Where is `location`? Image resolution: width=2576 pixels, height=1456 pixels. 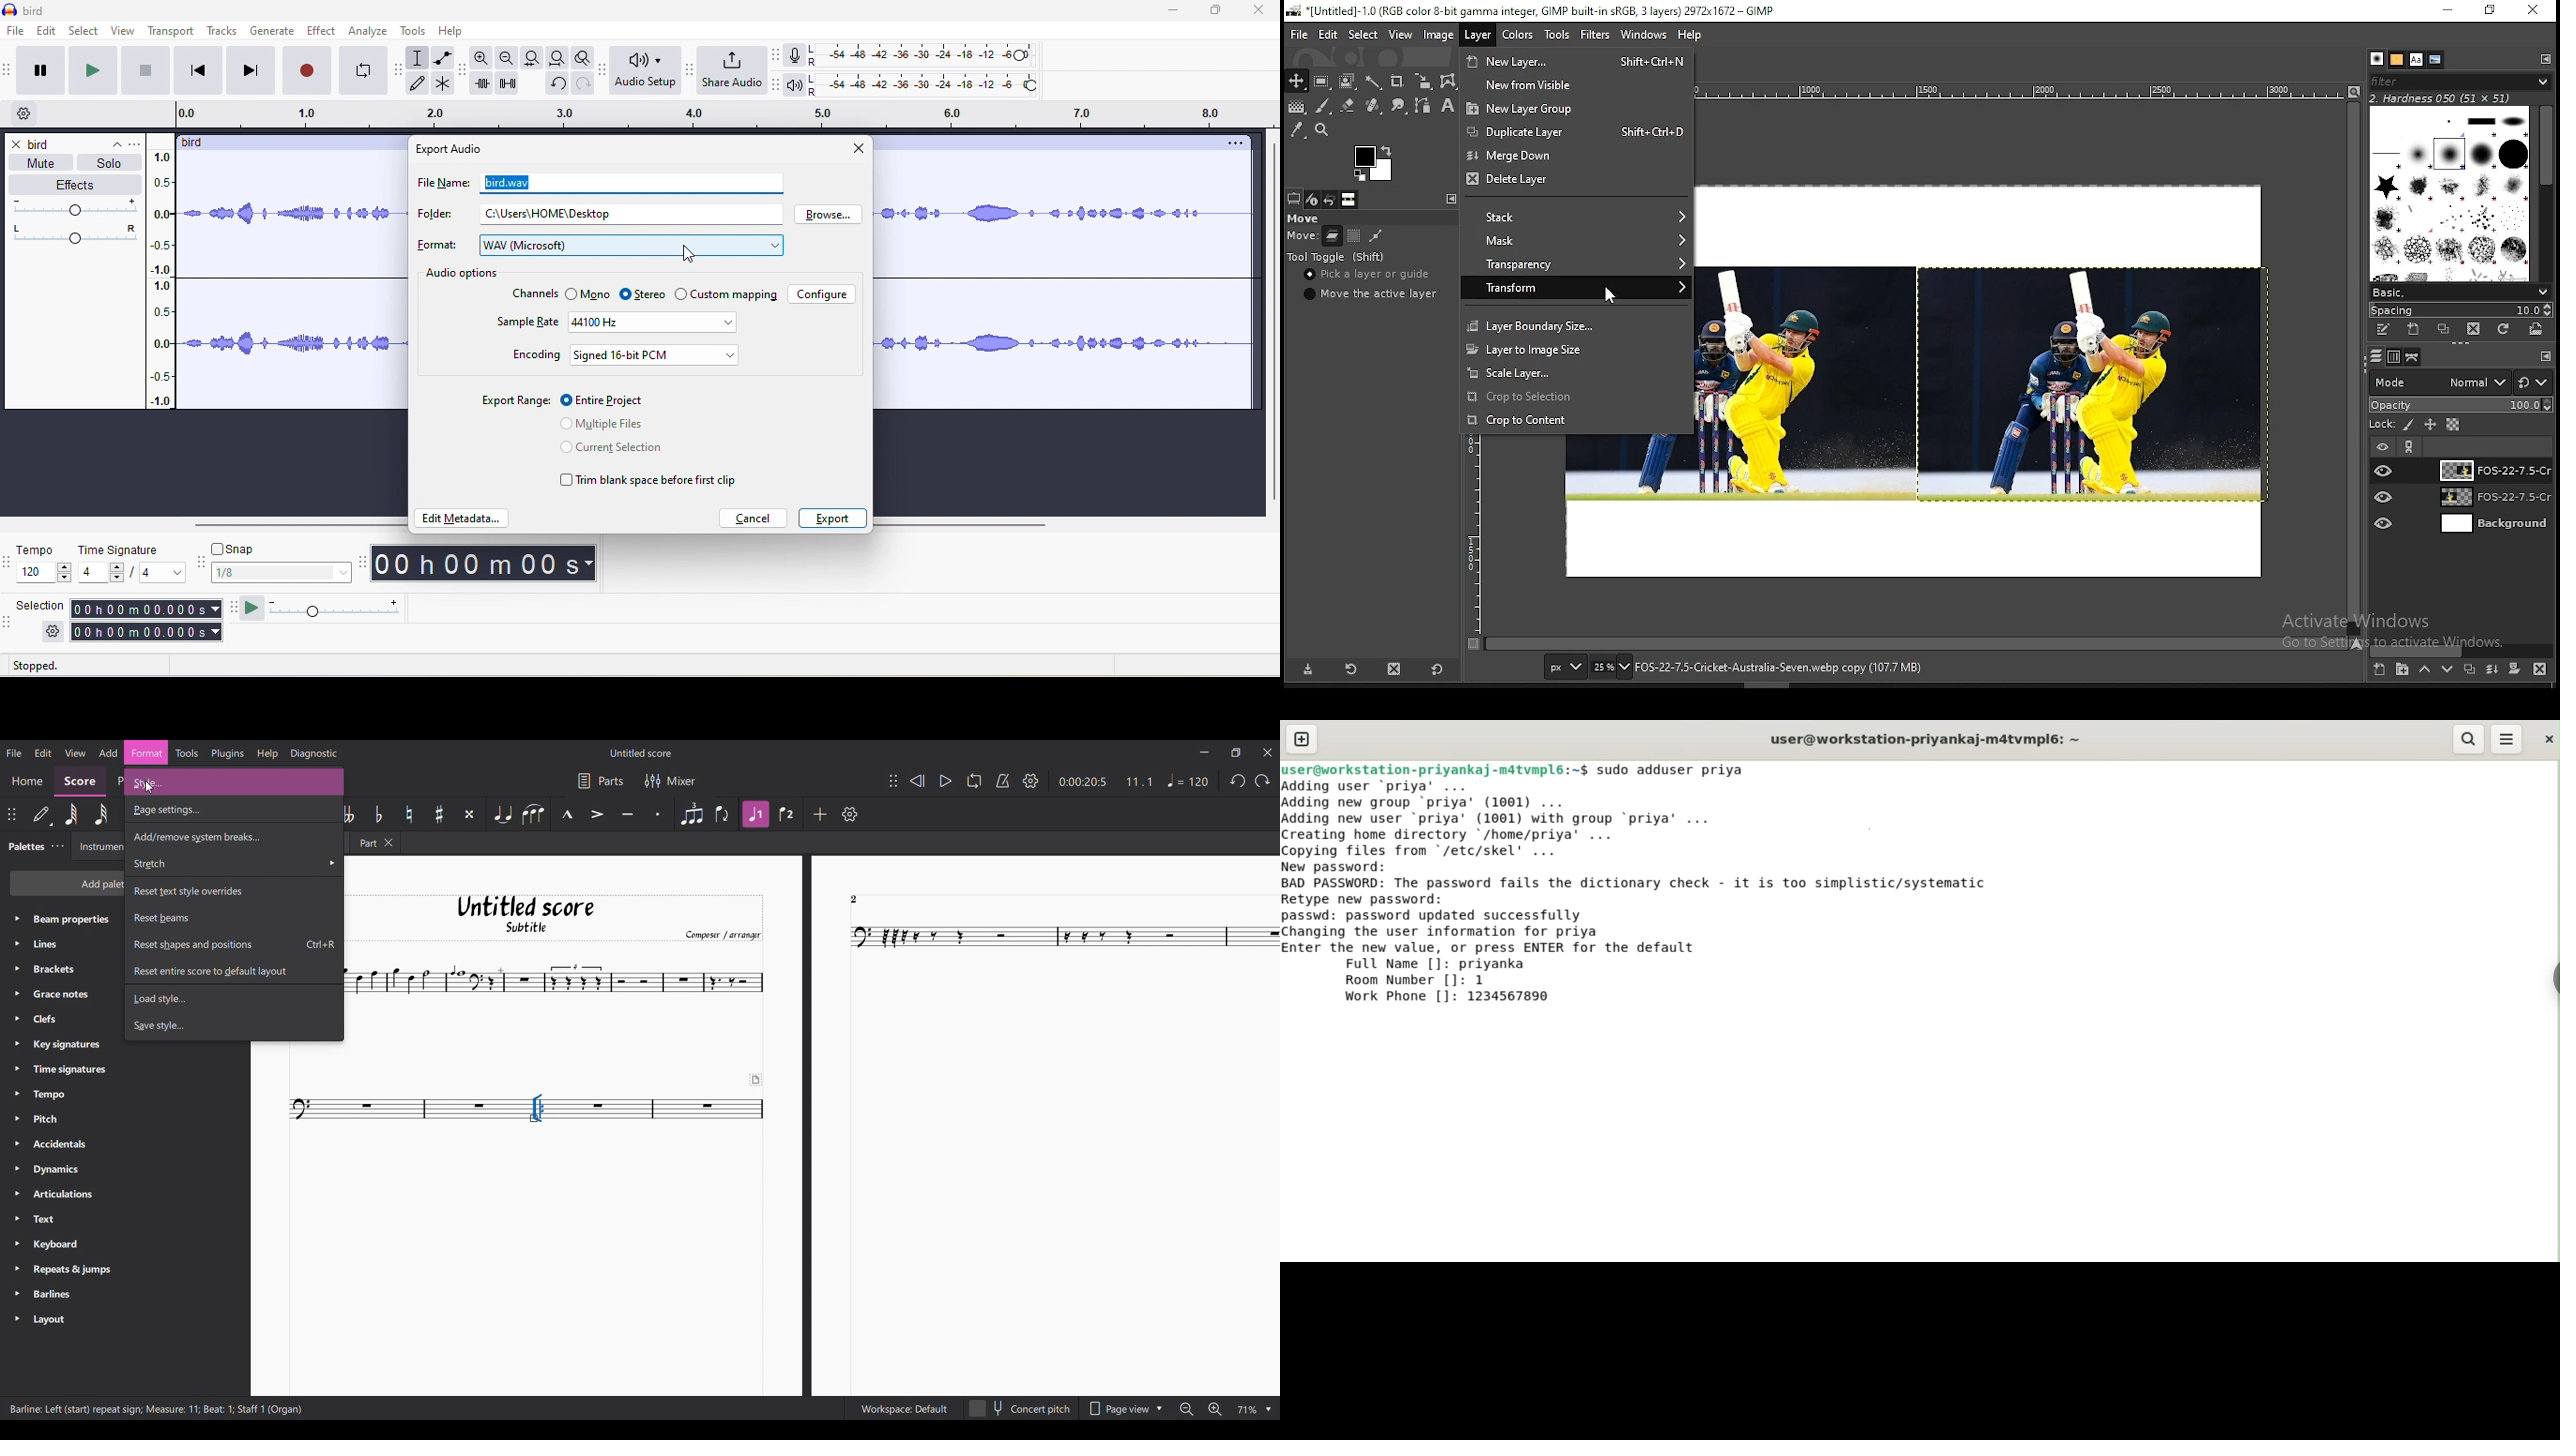
location is located at coordinates (552, 214).